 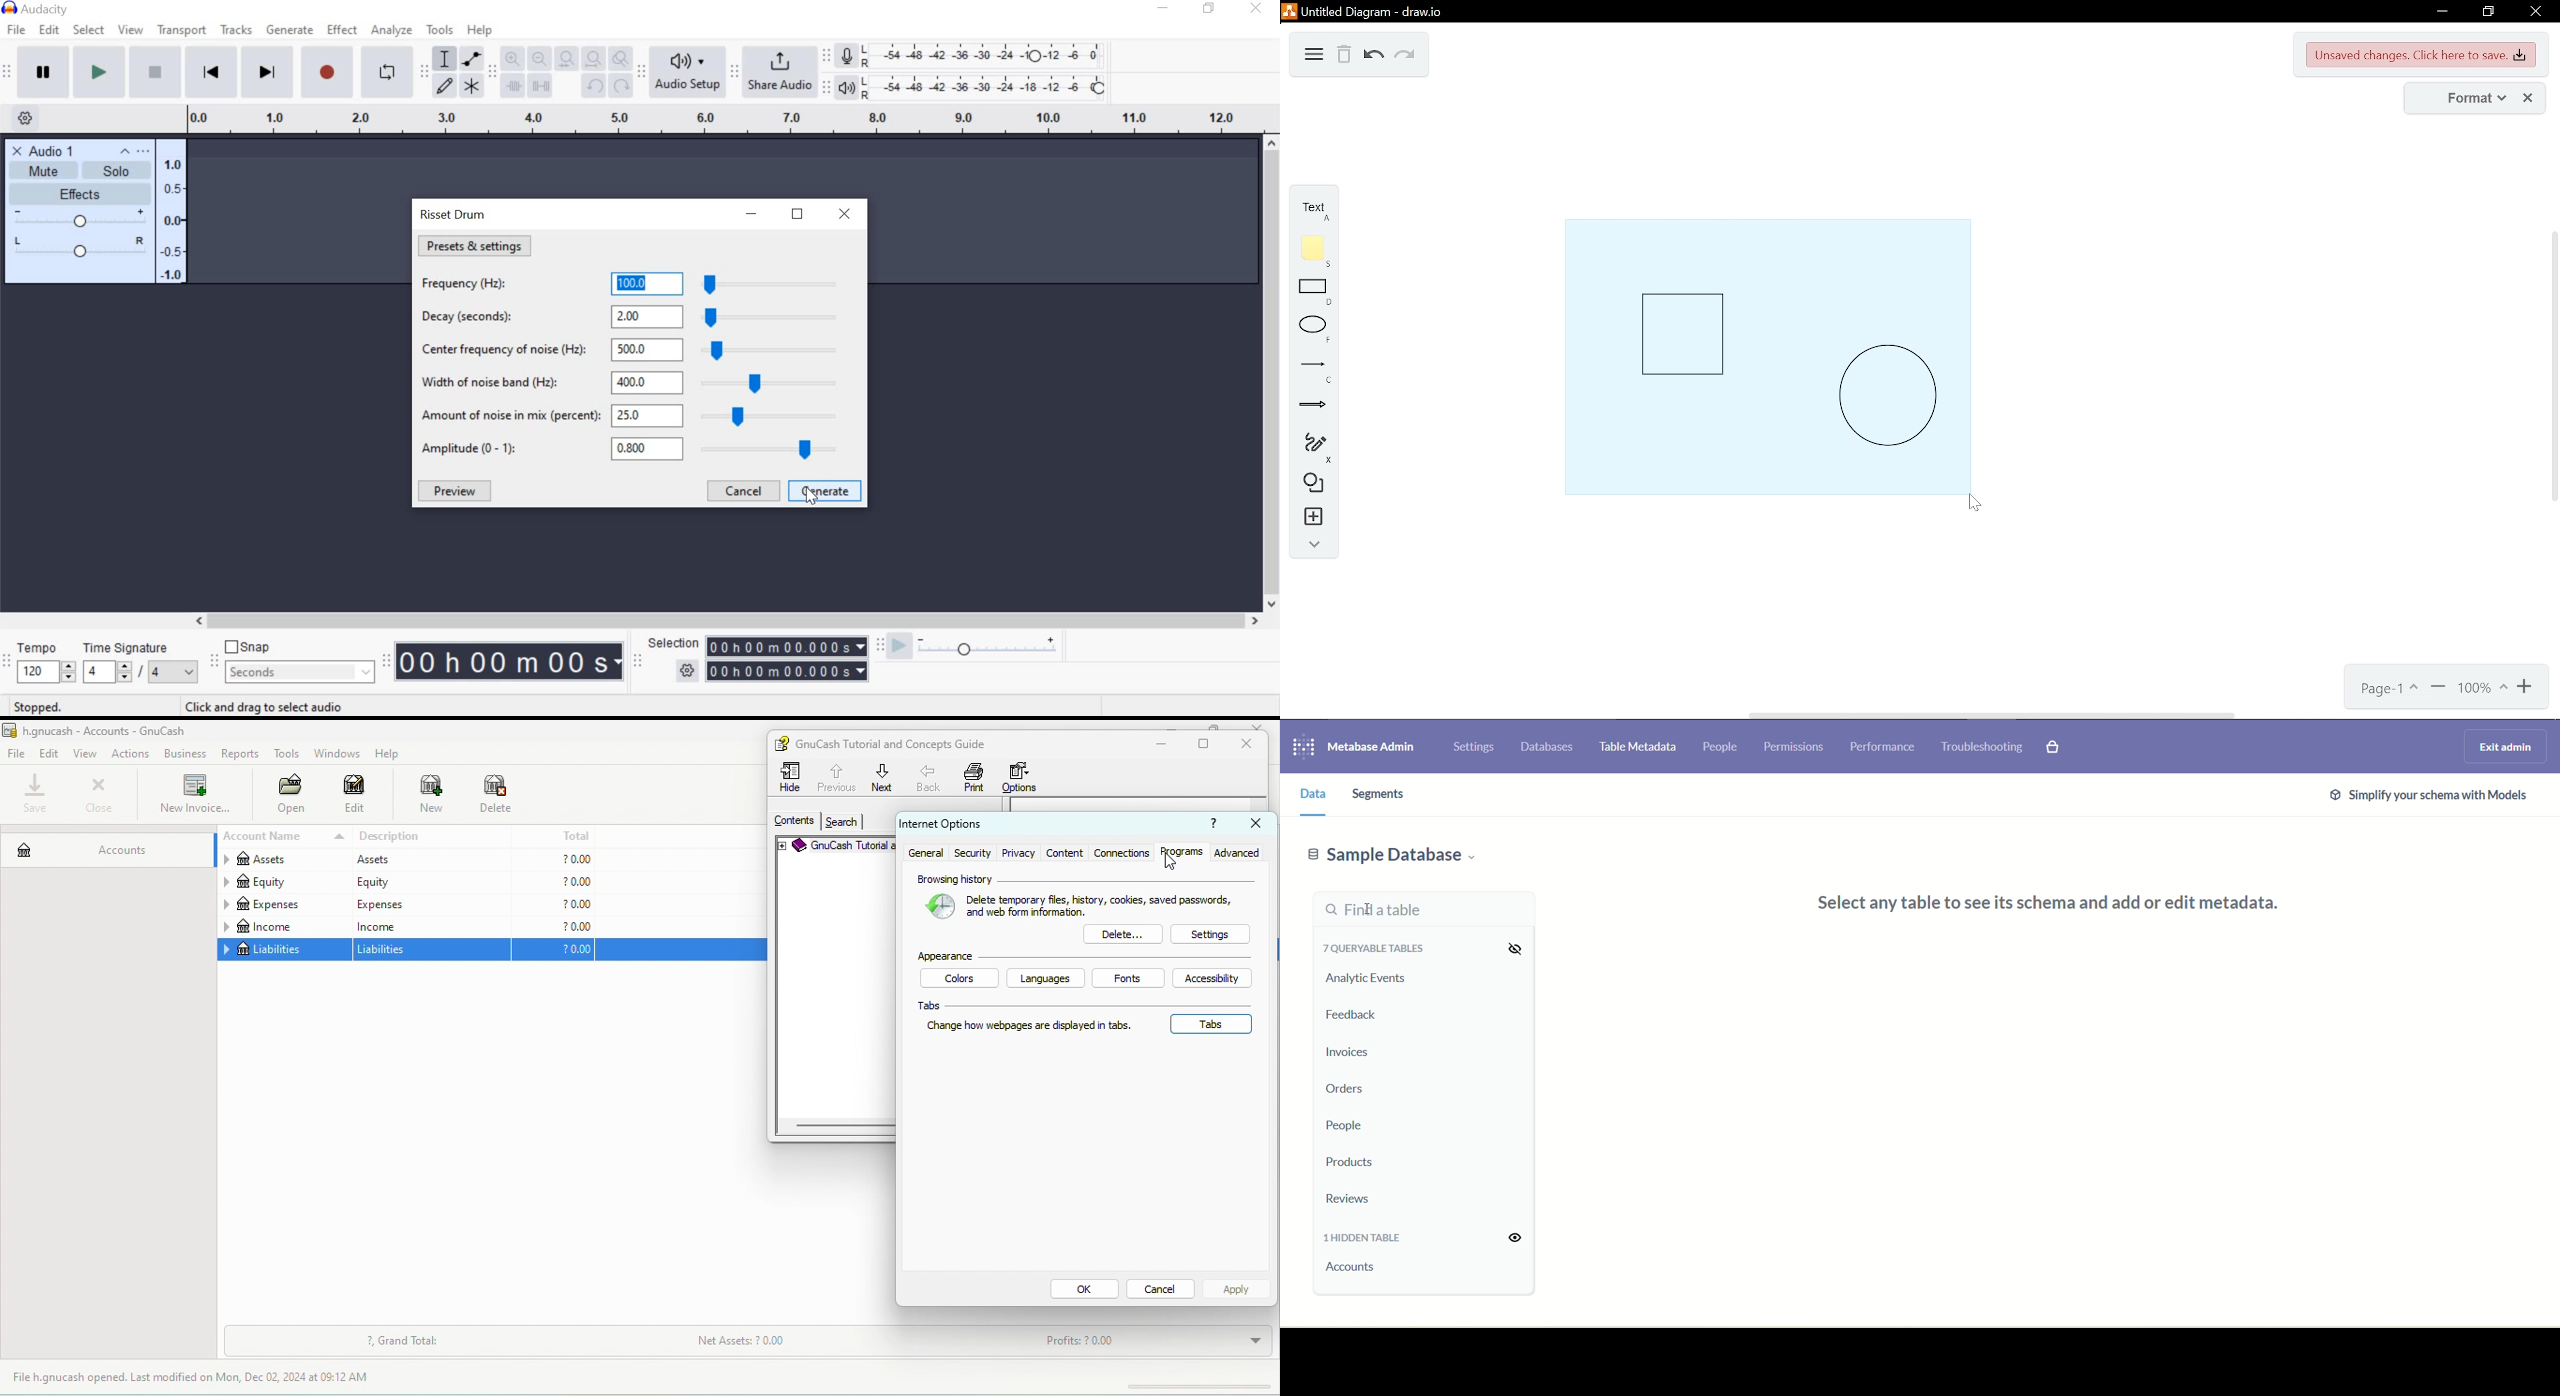 What do you see at coordinates (134, 754) in the screenshot?
I see `actions` at bounding box center [134, 754].